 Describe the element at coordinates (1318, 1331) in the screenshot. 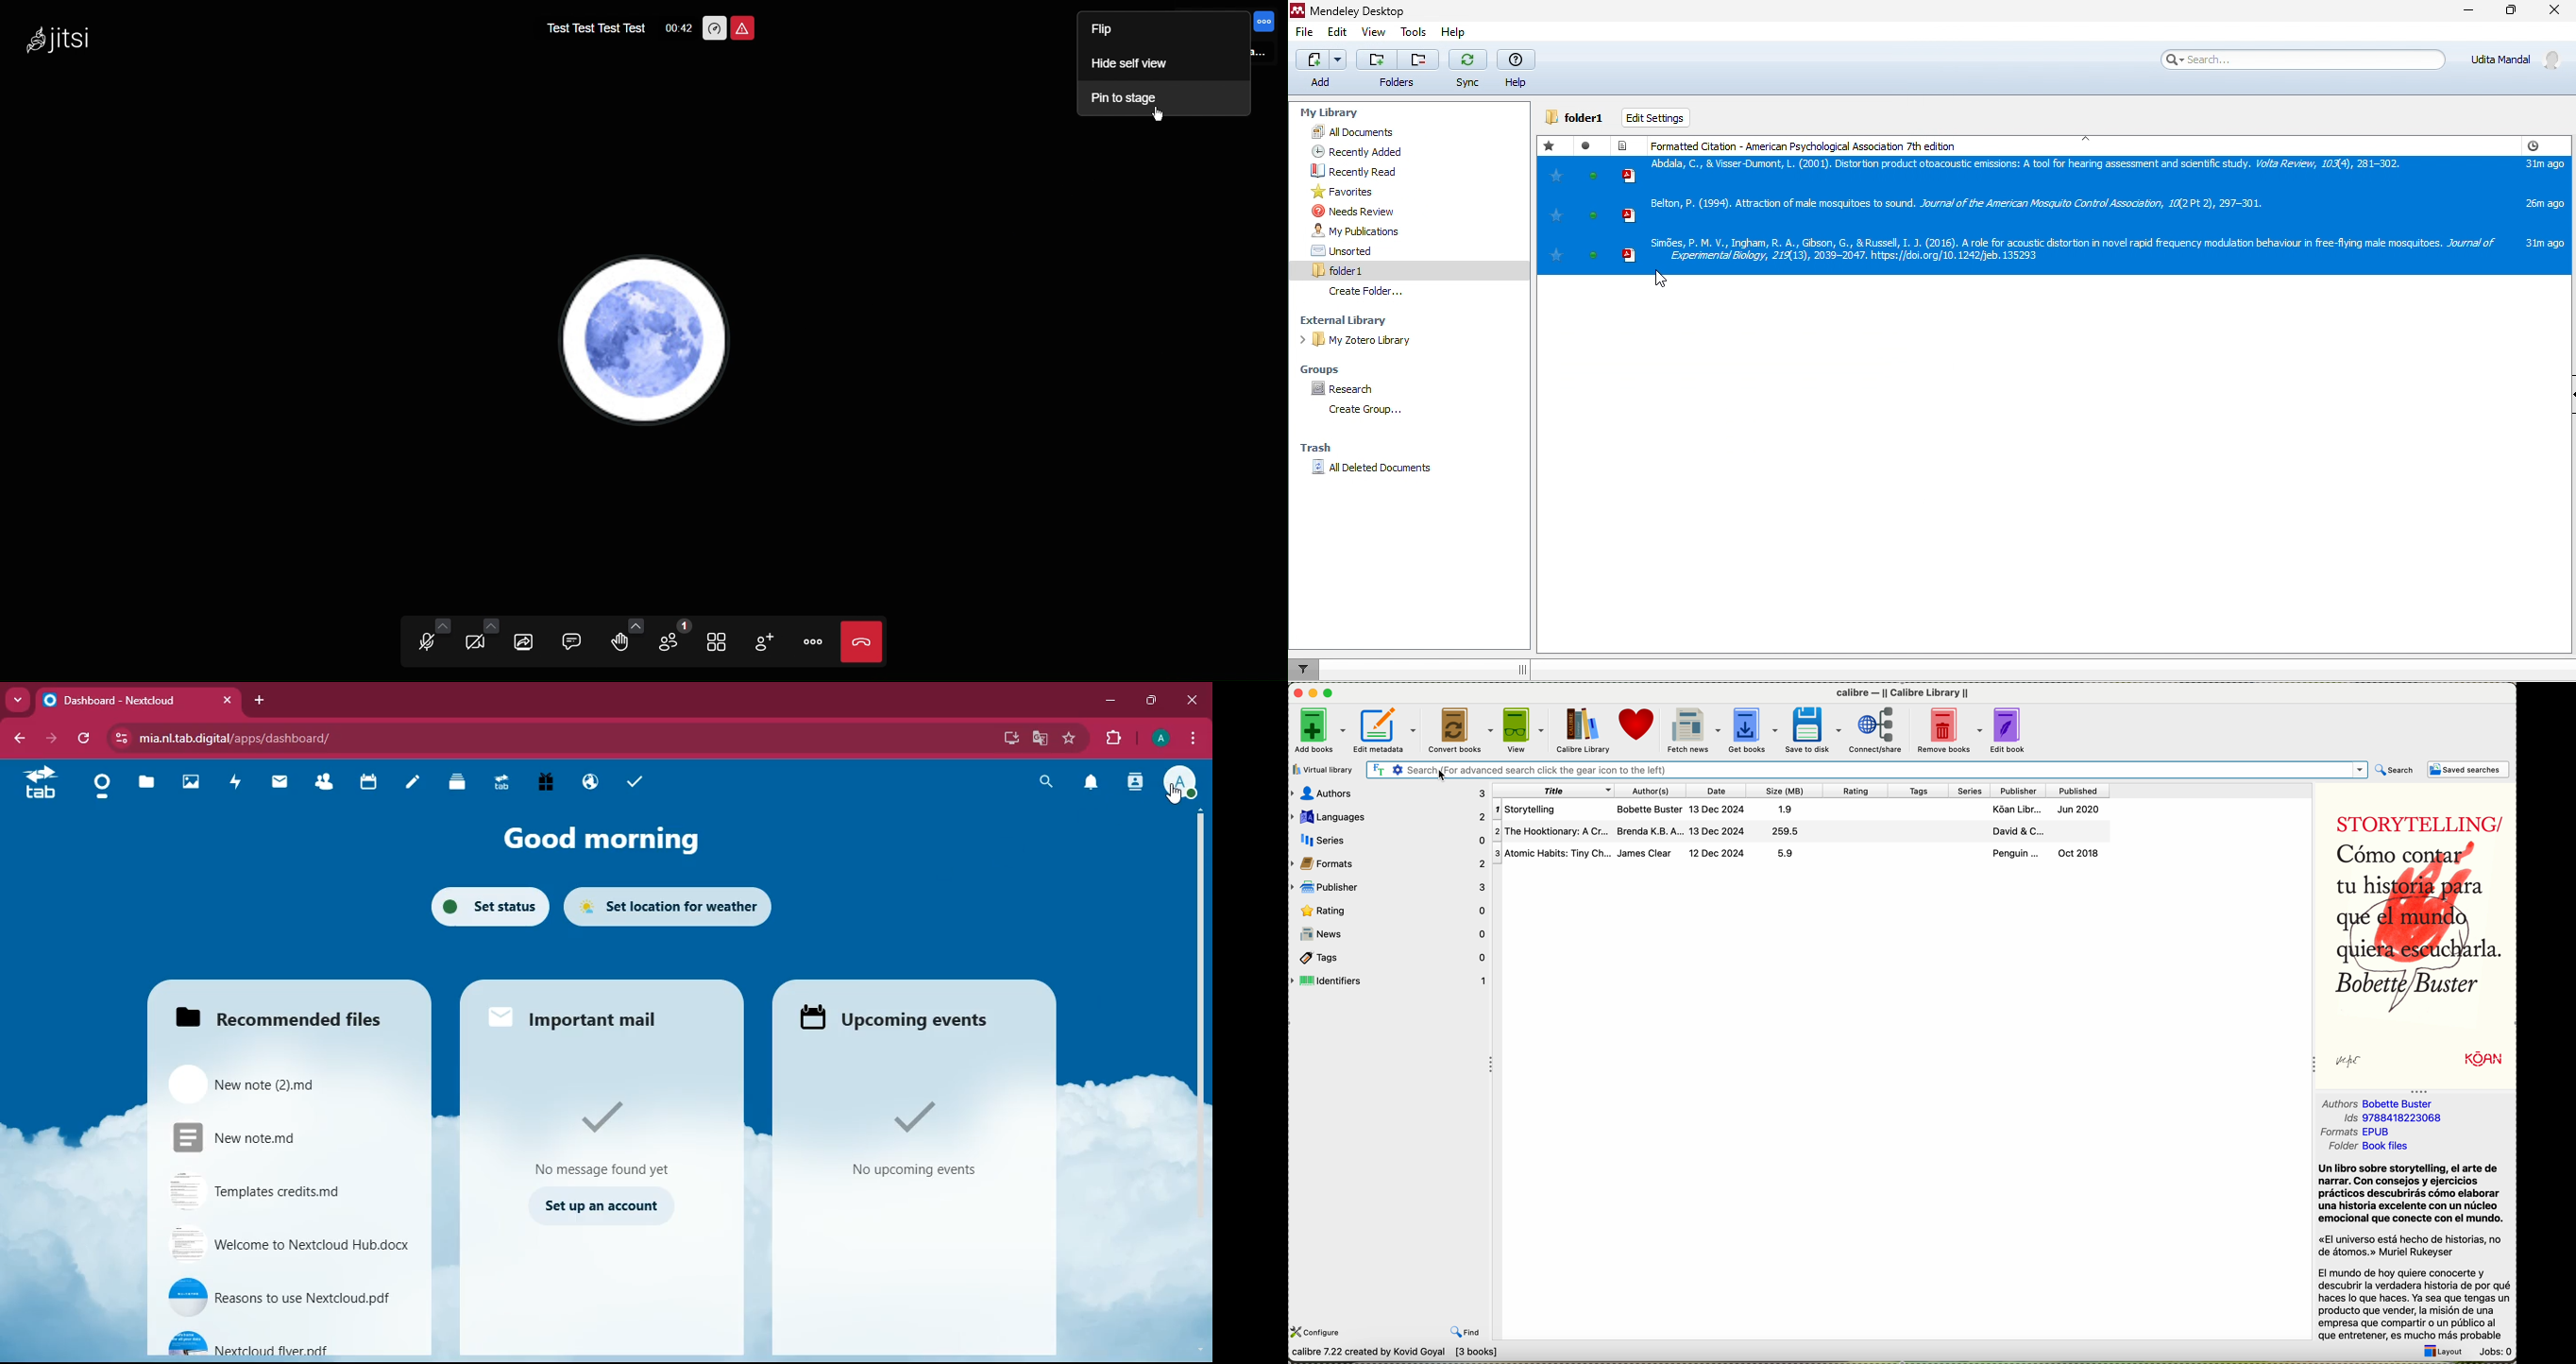

I see `configure` at that location.